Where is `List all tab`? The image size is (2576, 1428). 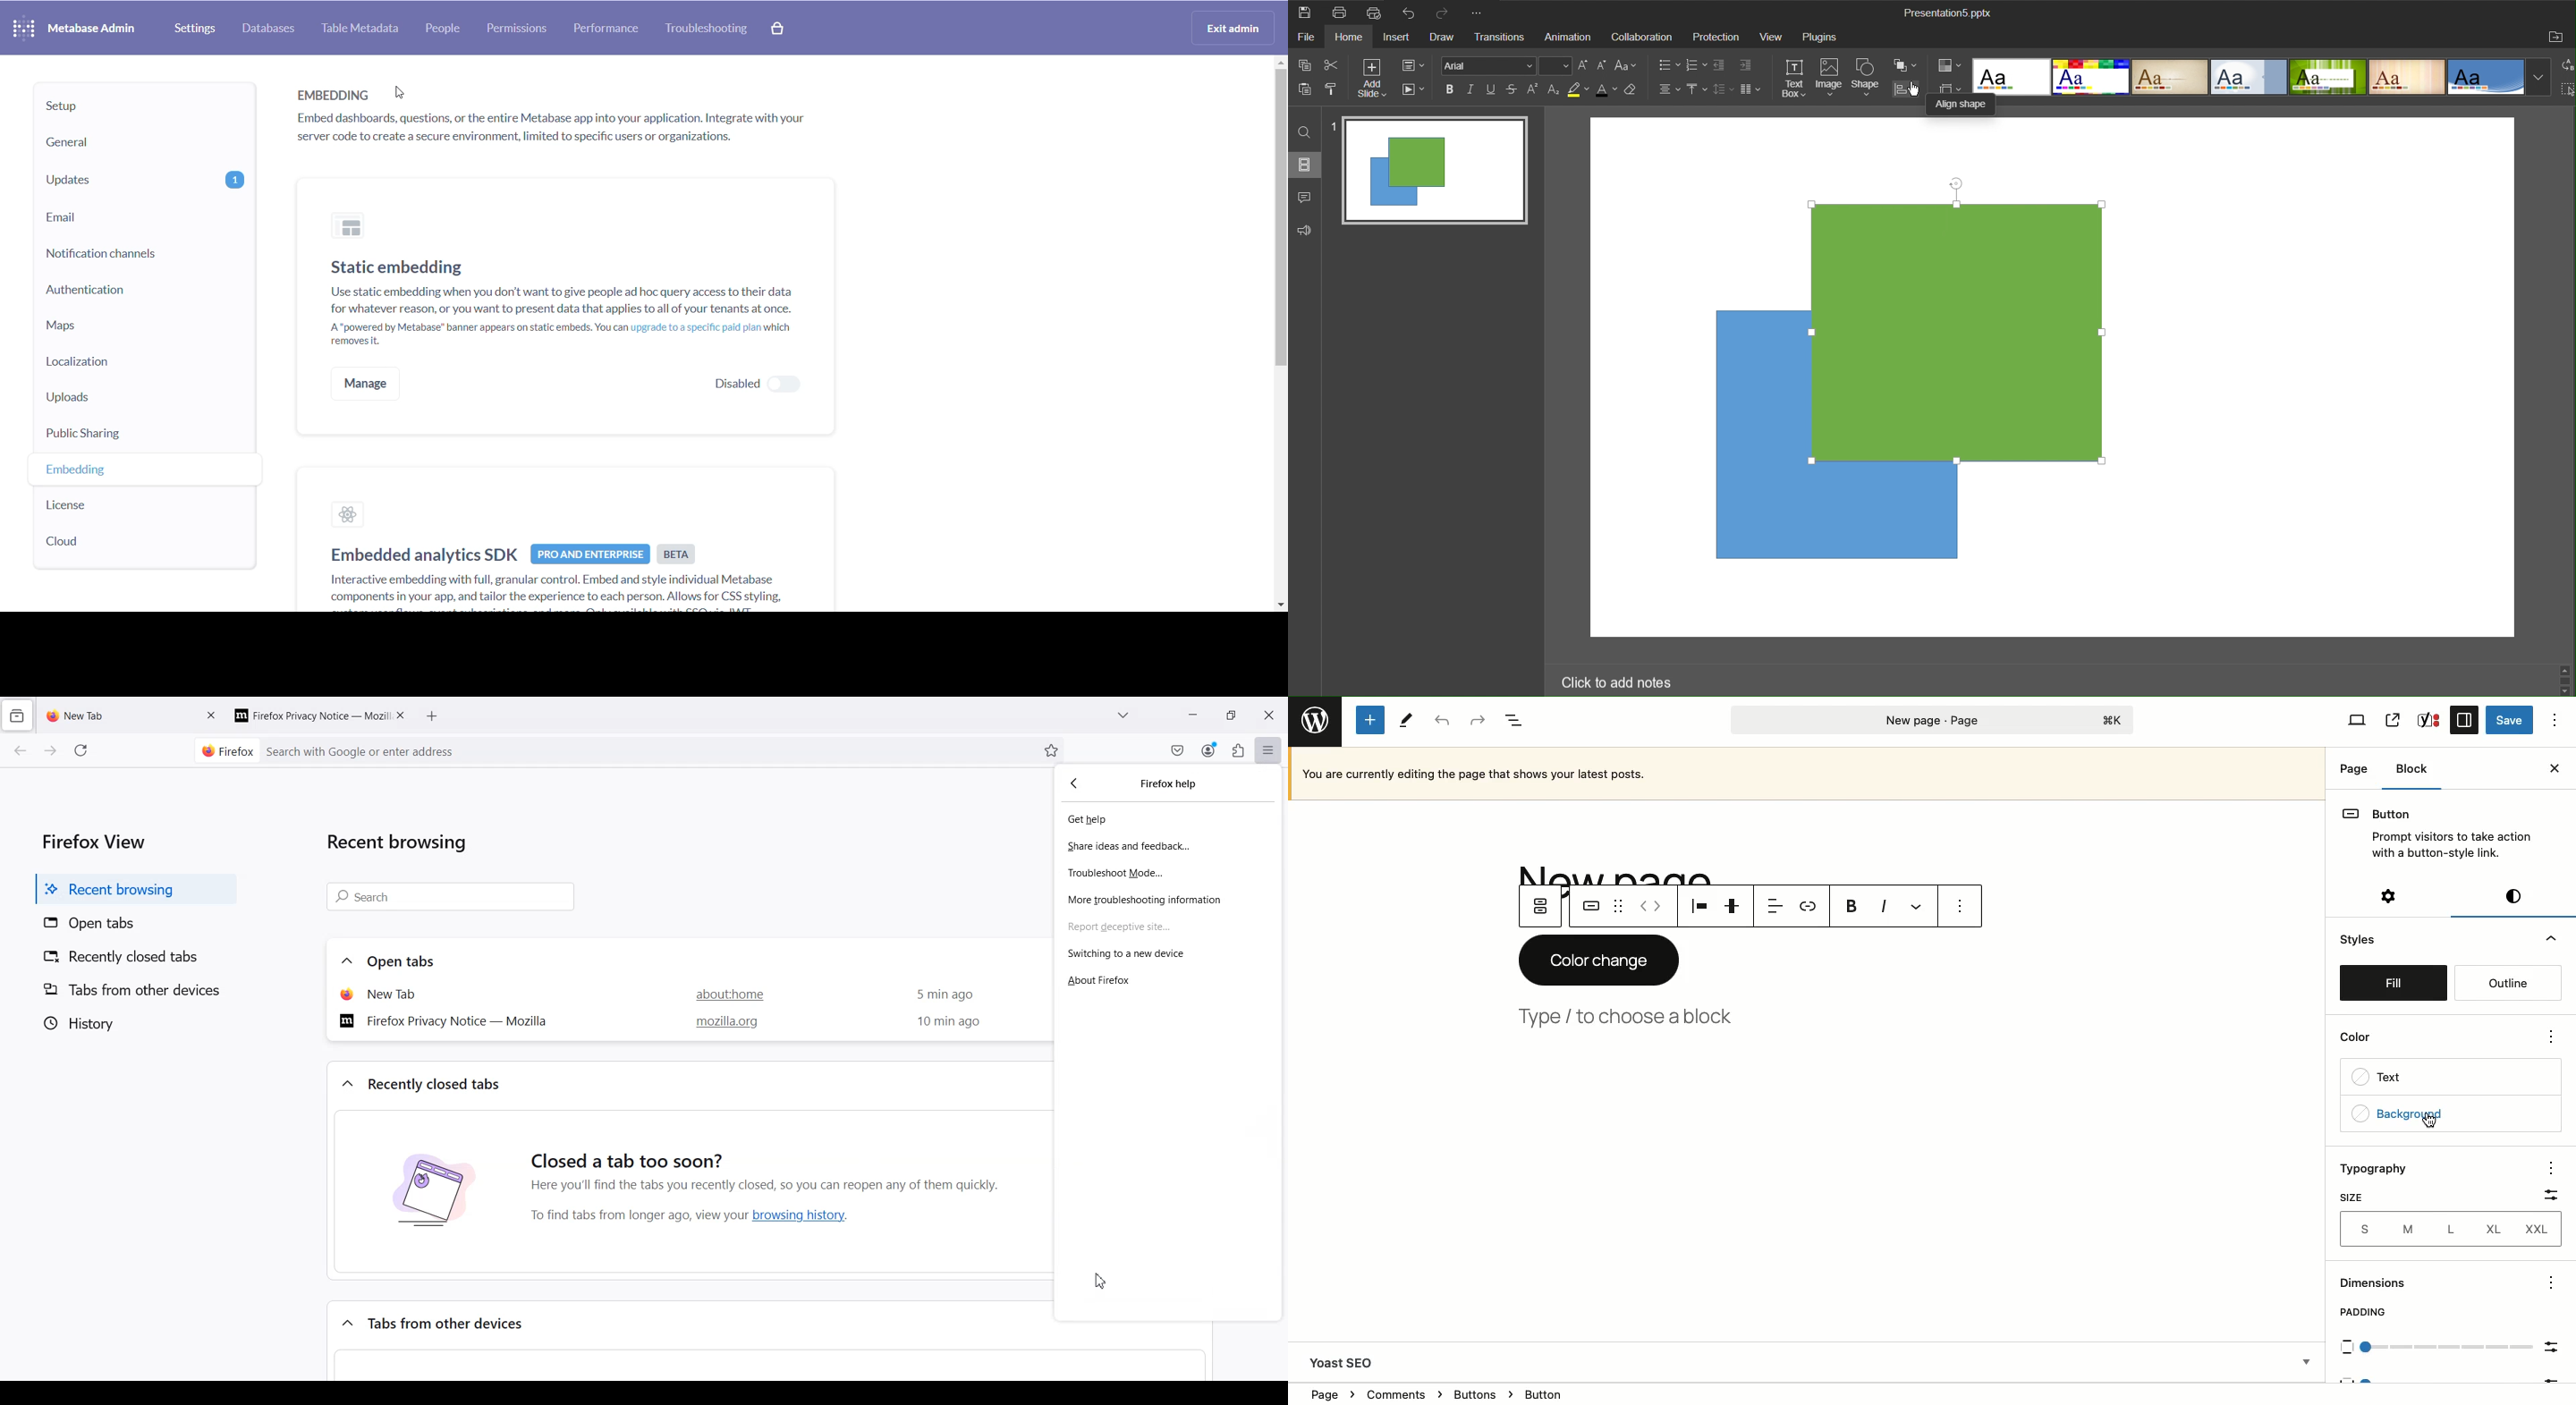 List all tab is located at coordinates (1124, 716).